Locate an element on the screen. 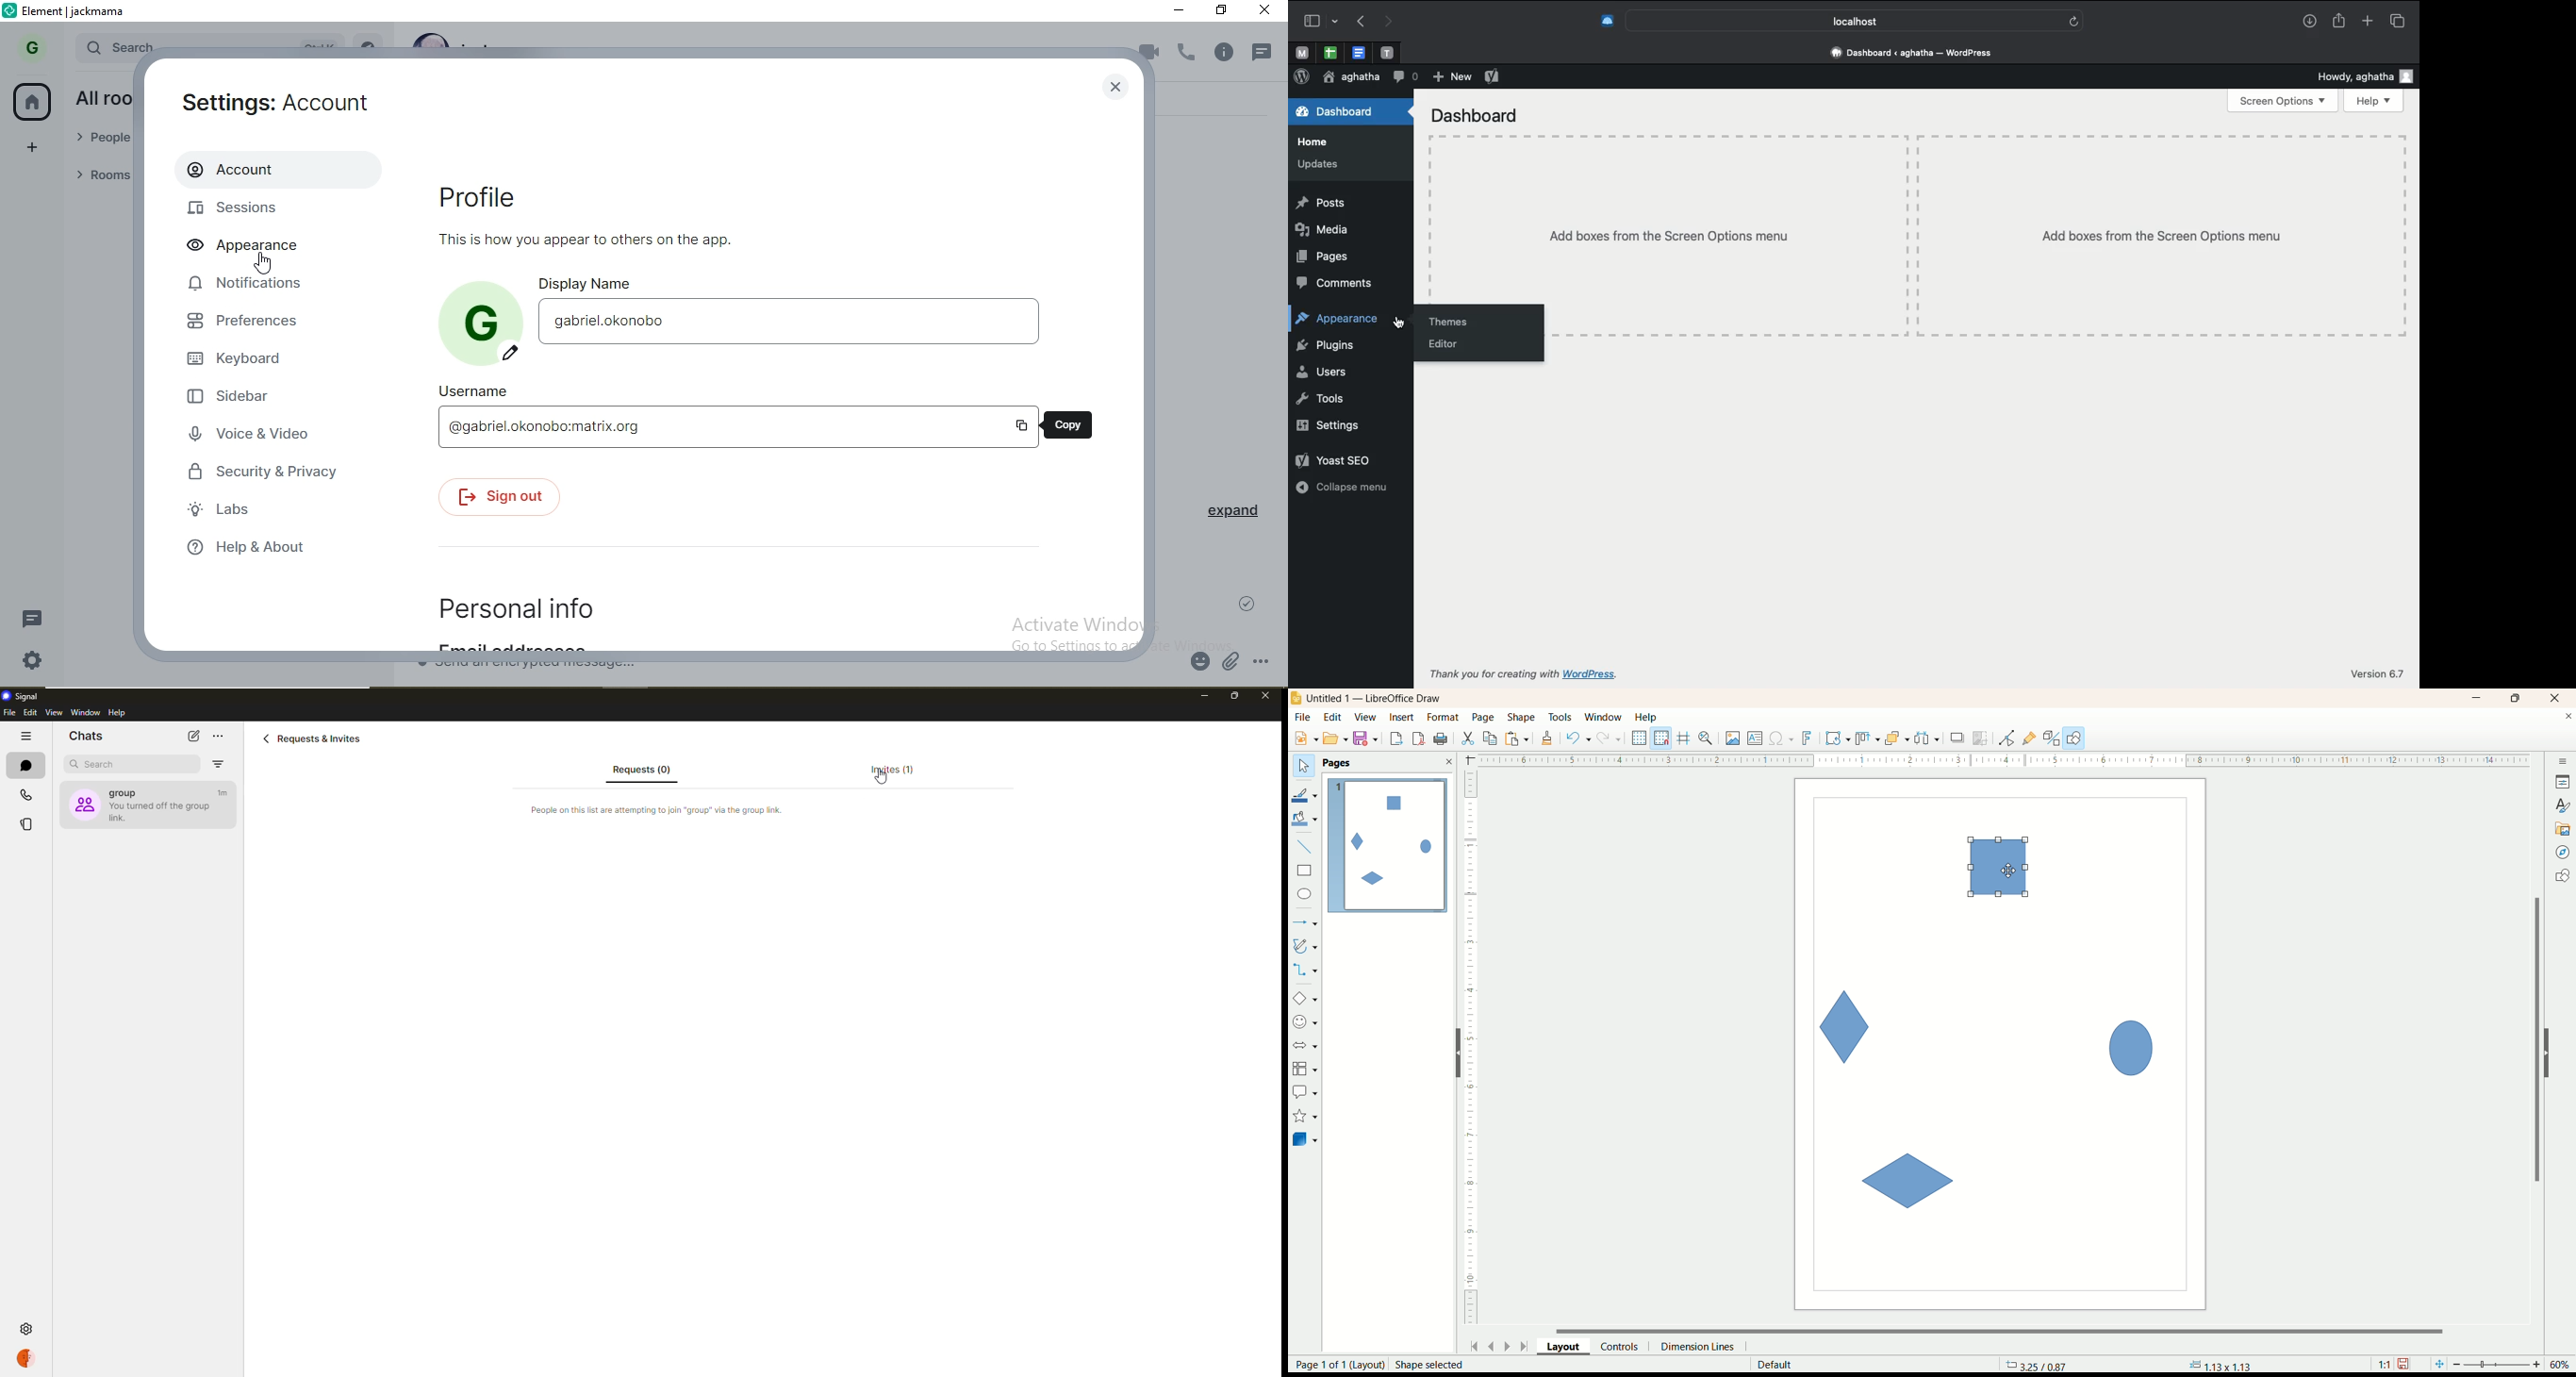 The height and width of the screenshot is (1400, 2576). Shape selected is located at coordinates (1430, 1365).